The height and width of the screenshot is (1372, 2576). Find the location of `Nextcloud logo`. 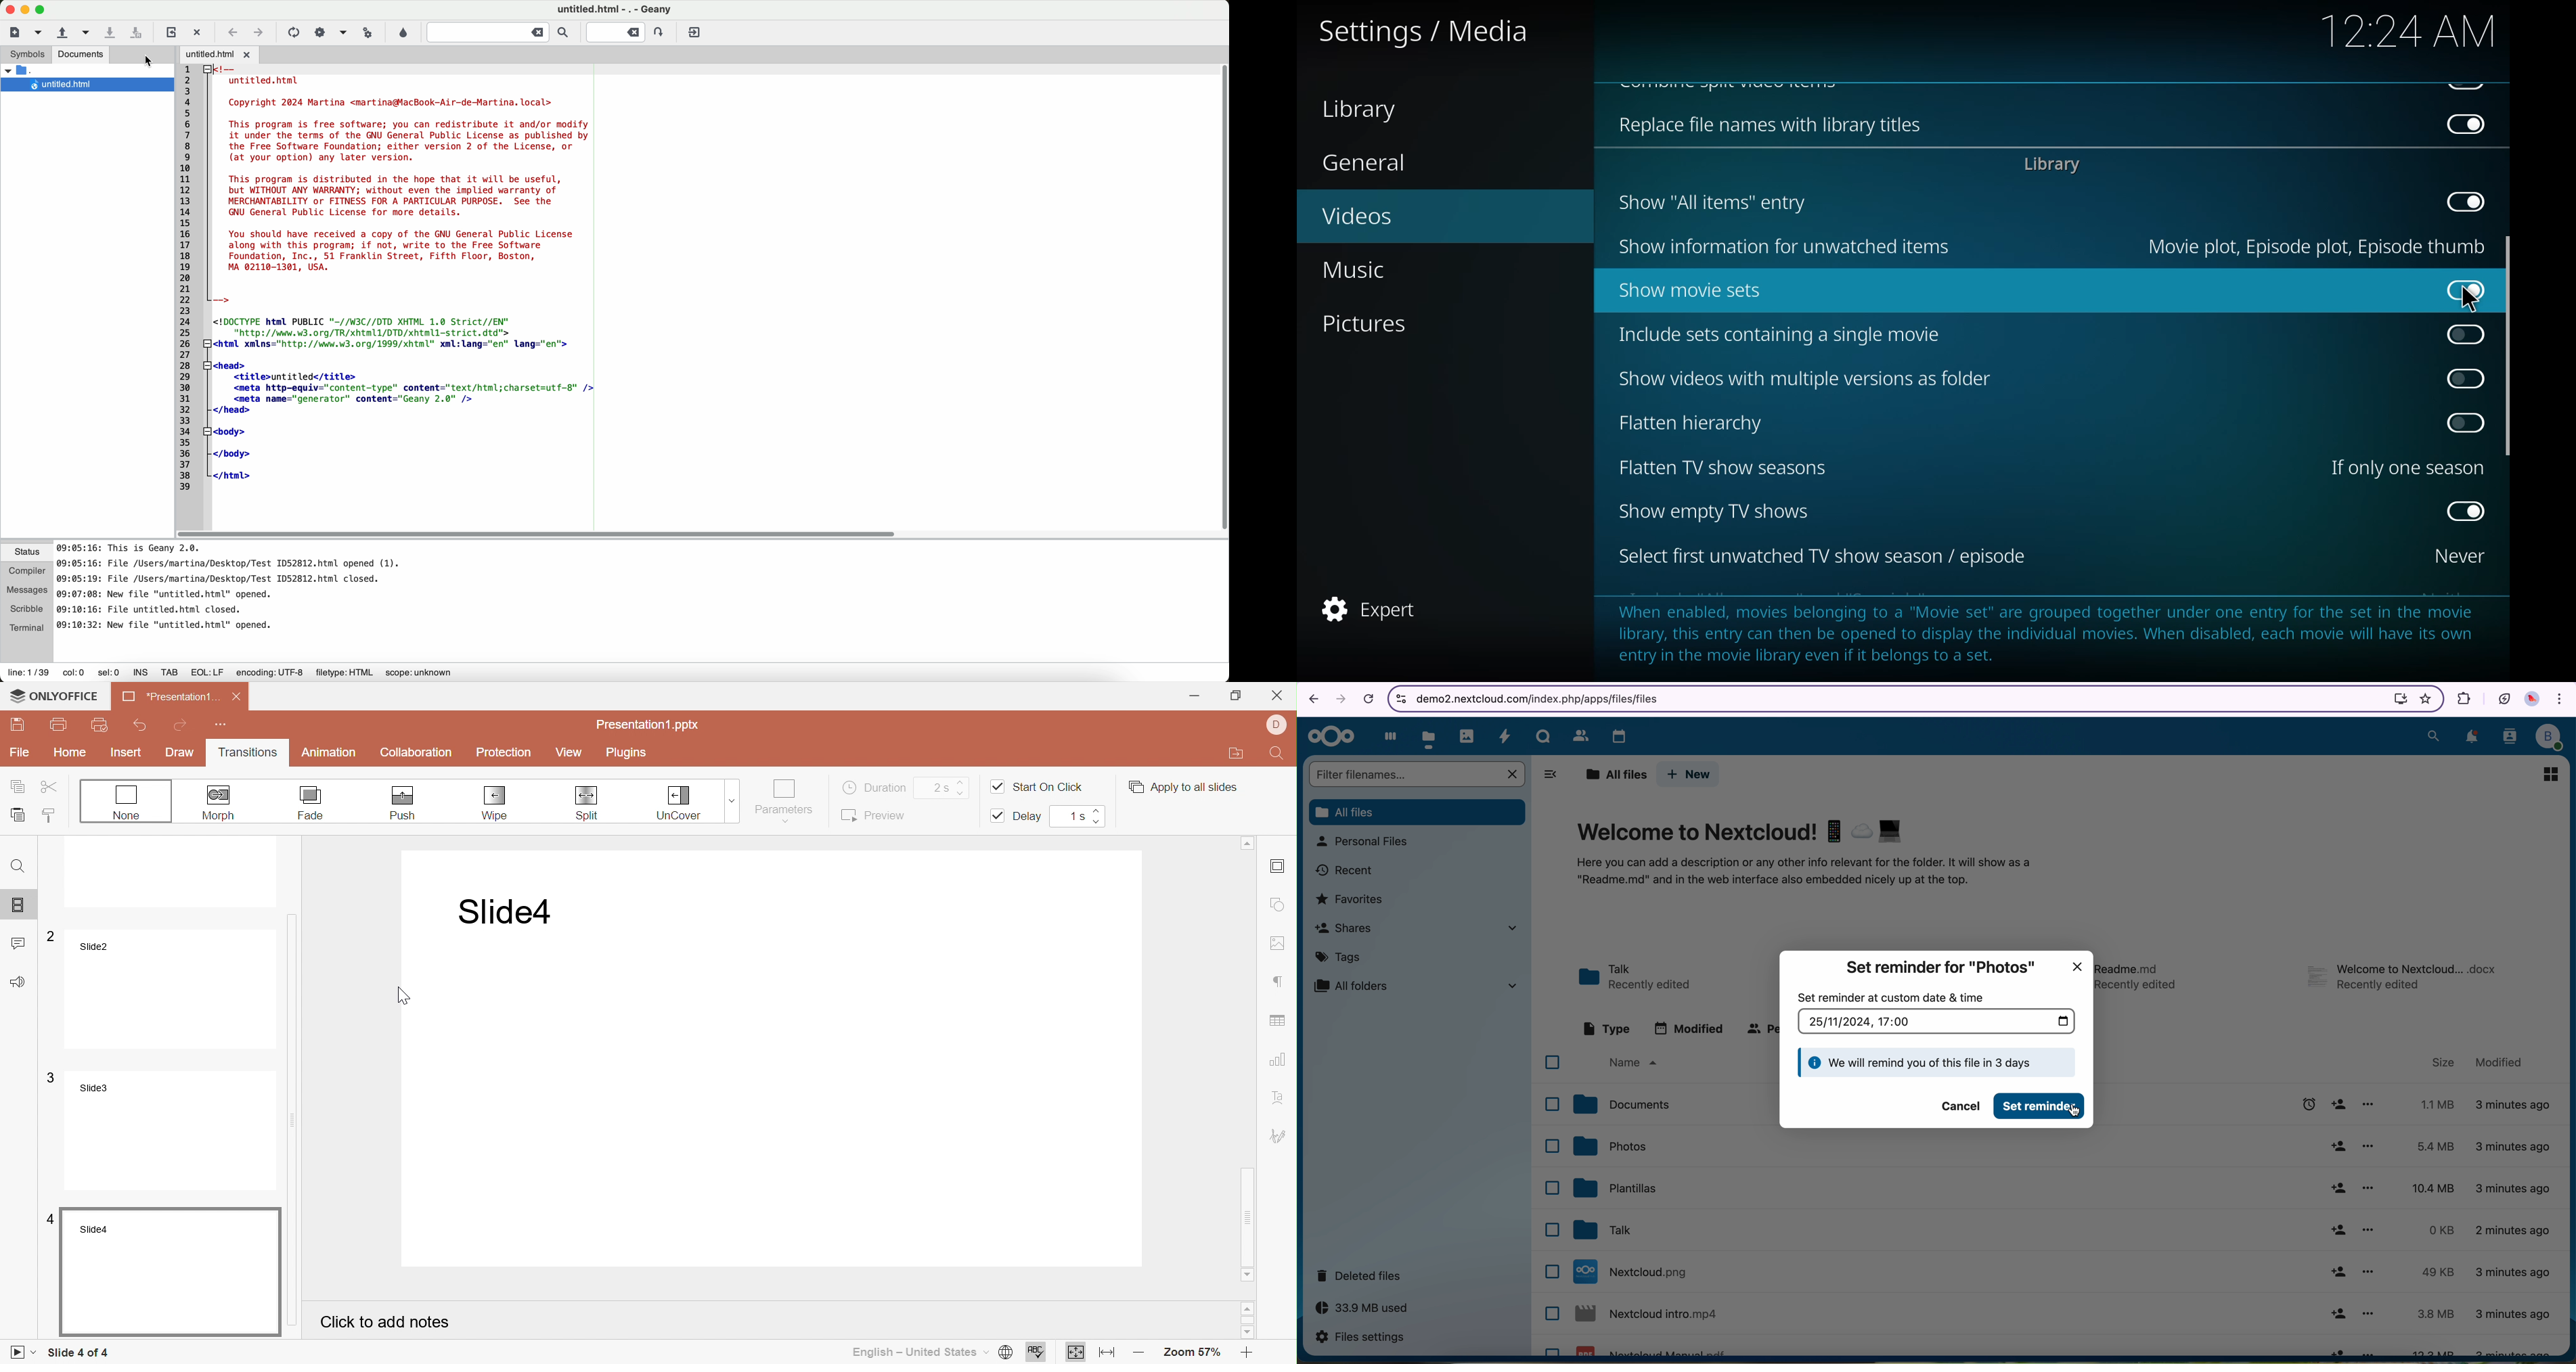

Nextcloud logo is located at coordinates (1330, 737).